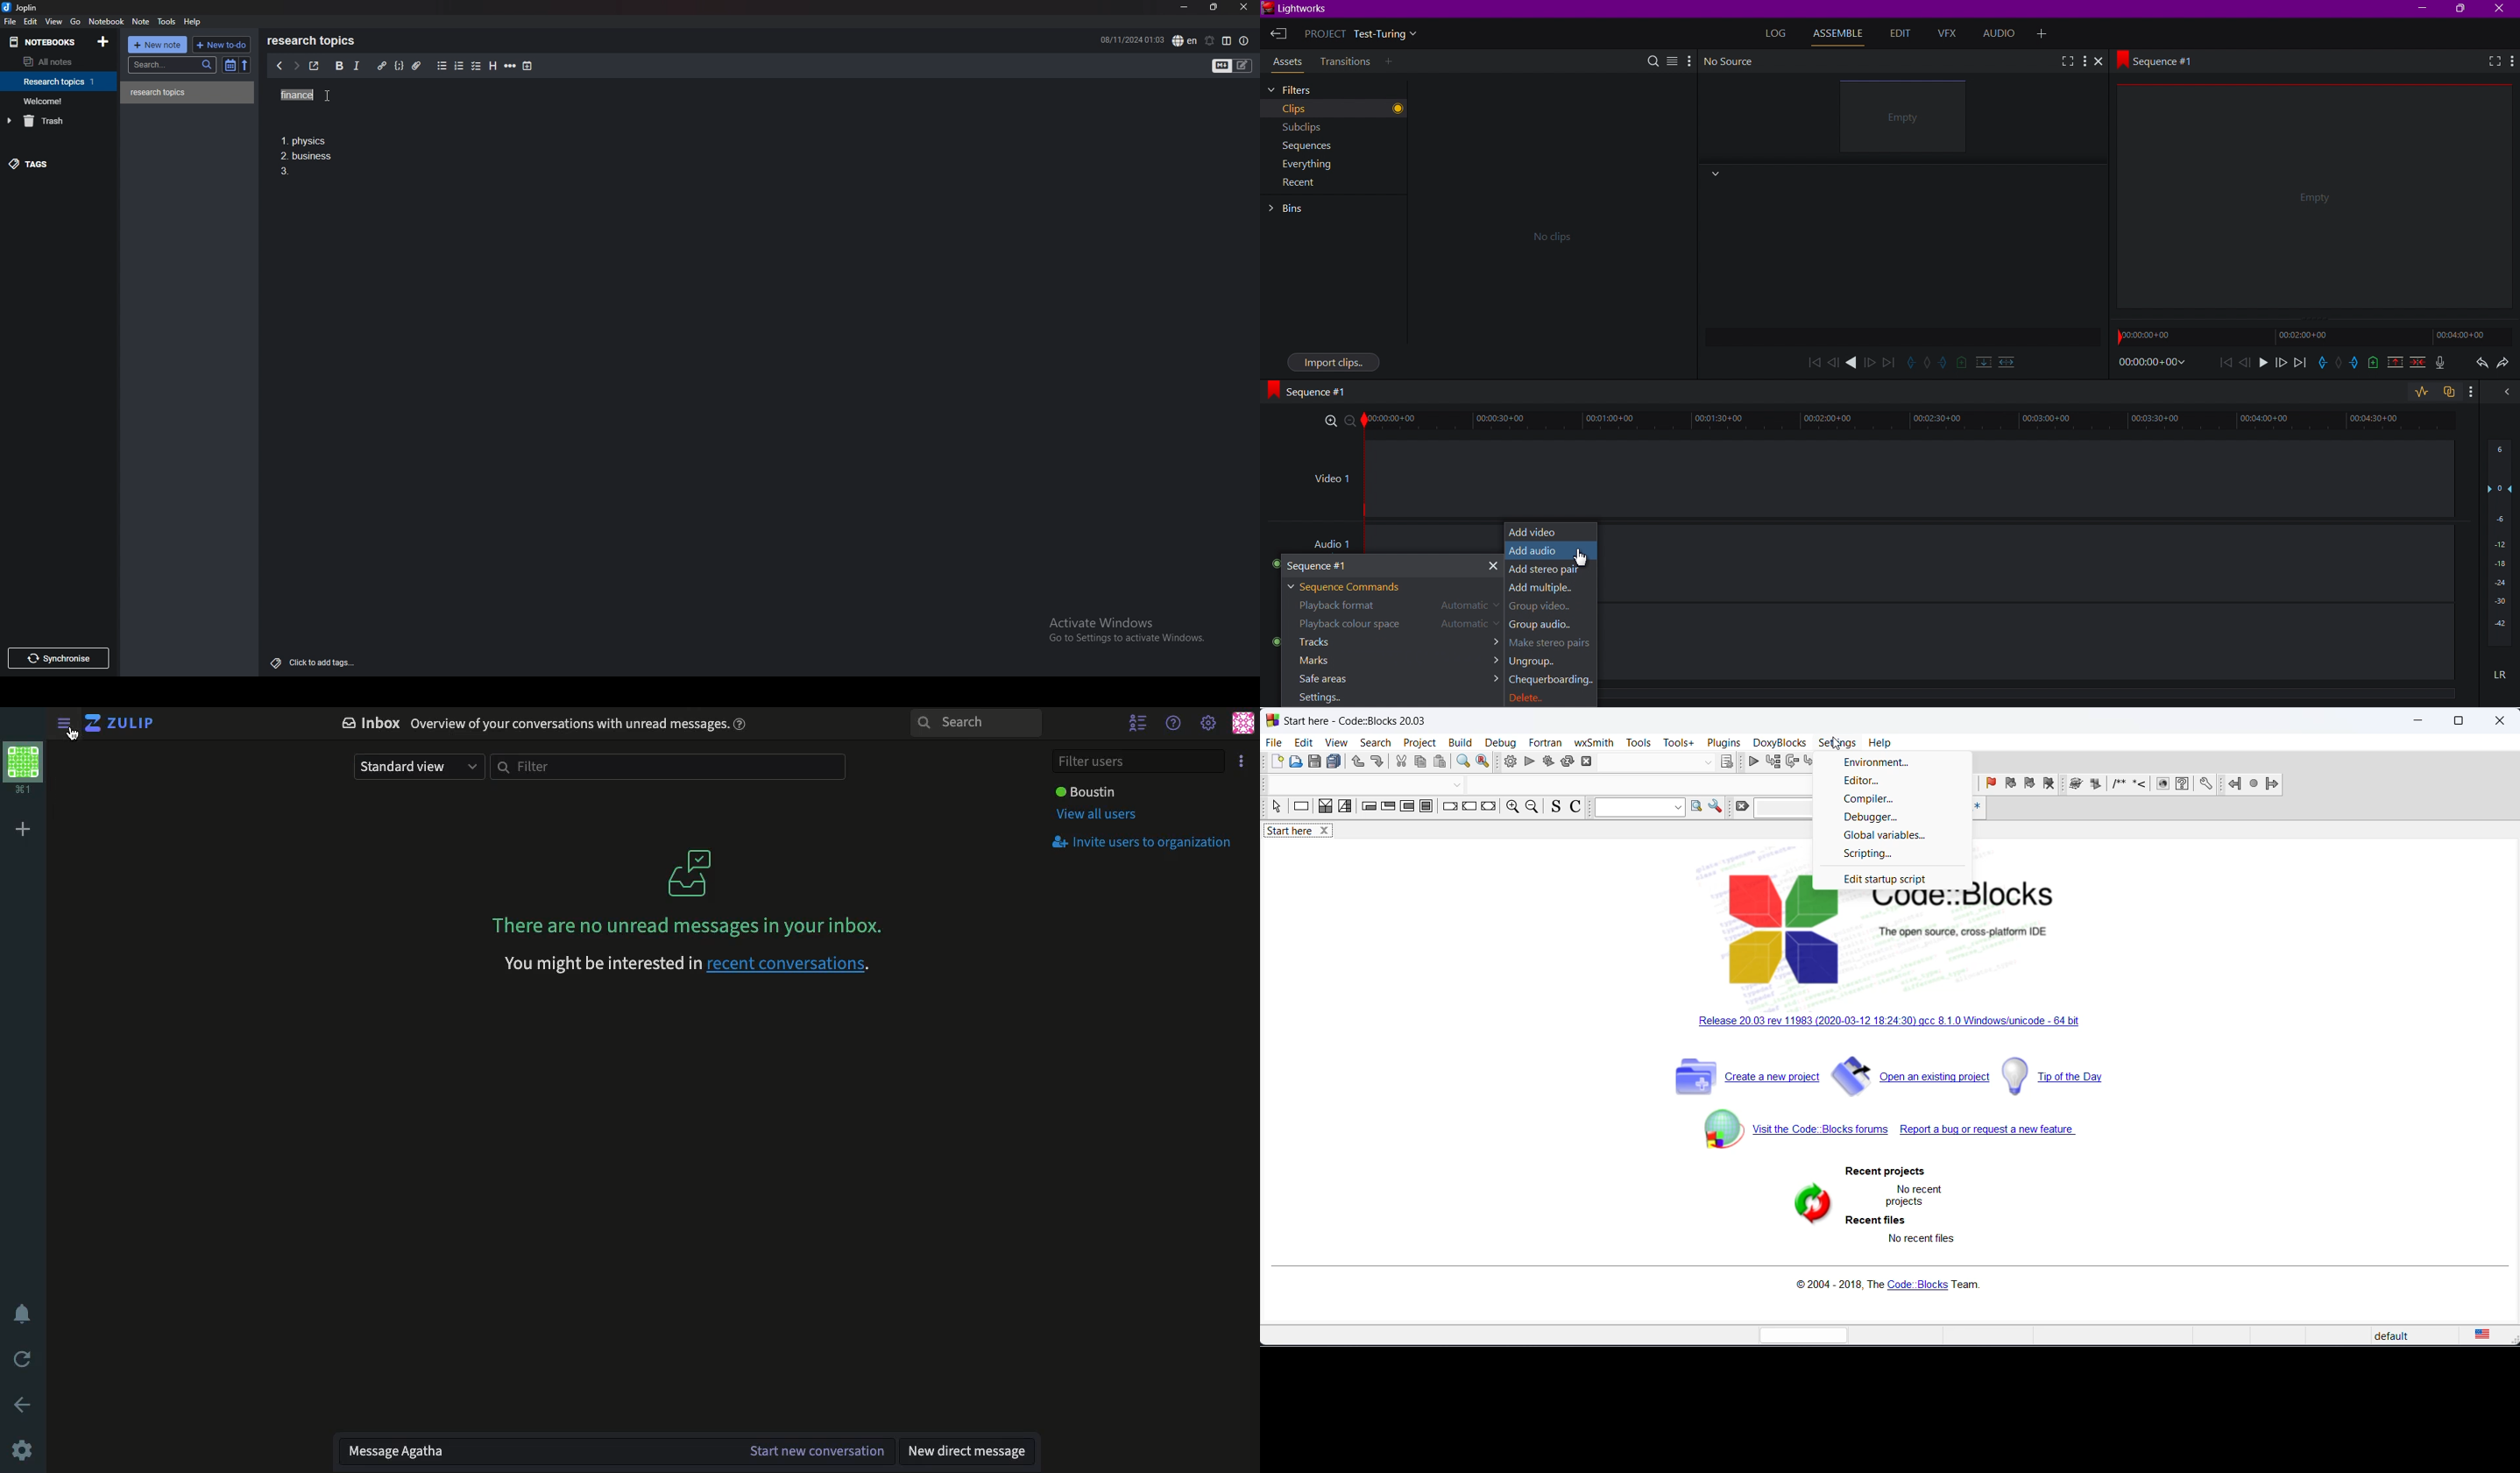  What do you see at coordinates (308, 158) in the screenshot?
I see `1. Physics 2. business 3.` at bounding box center [308, 158].